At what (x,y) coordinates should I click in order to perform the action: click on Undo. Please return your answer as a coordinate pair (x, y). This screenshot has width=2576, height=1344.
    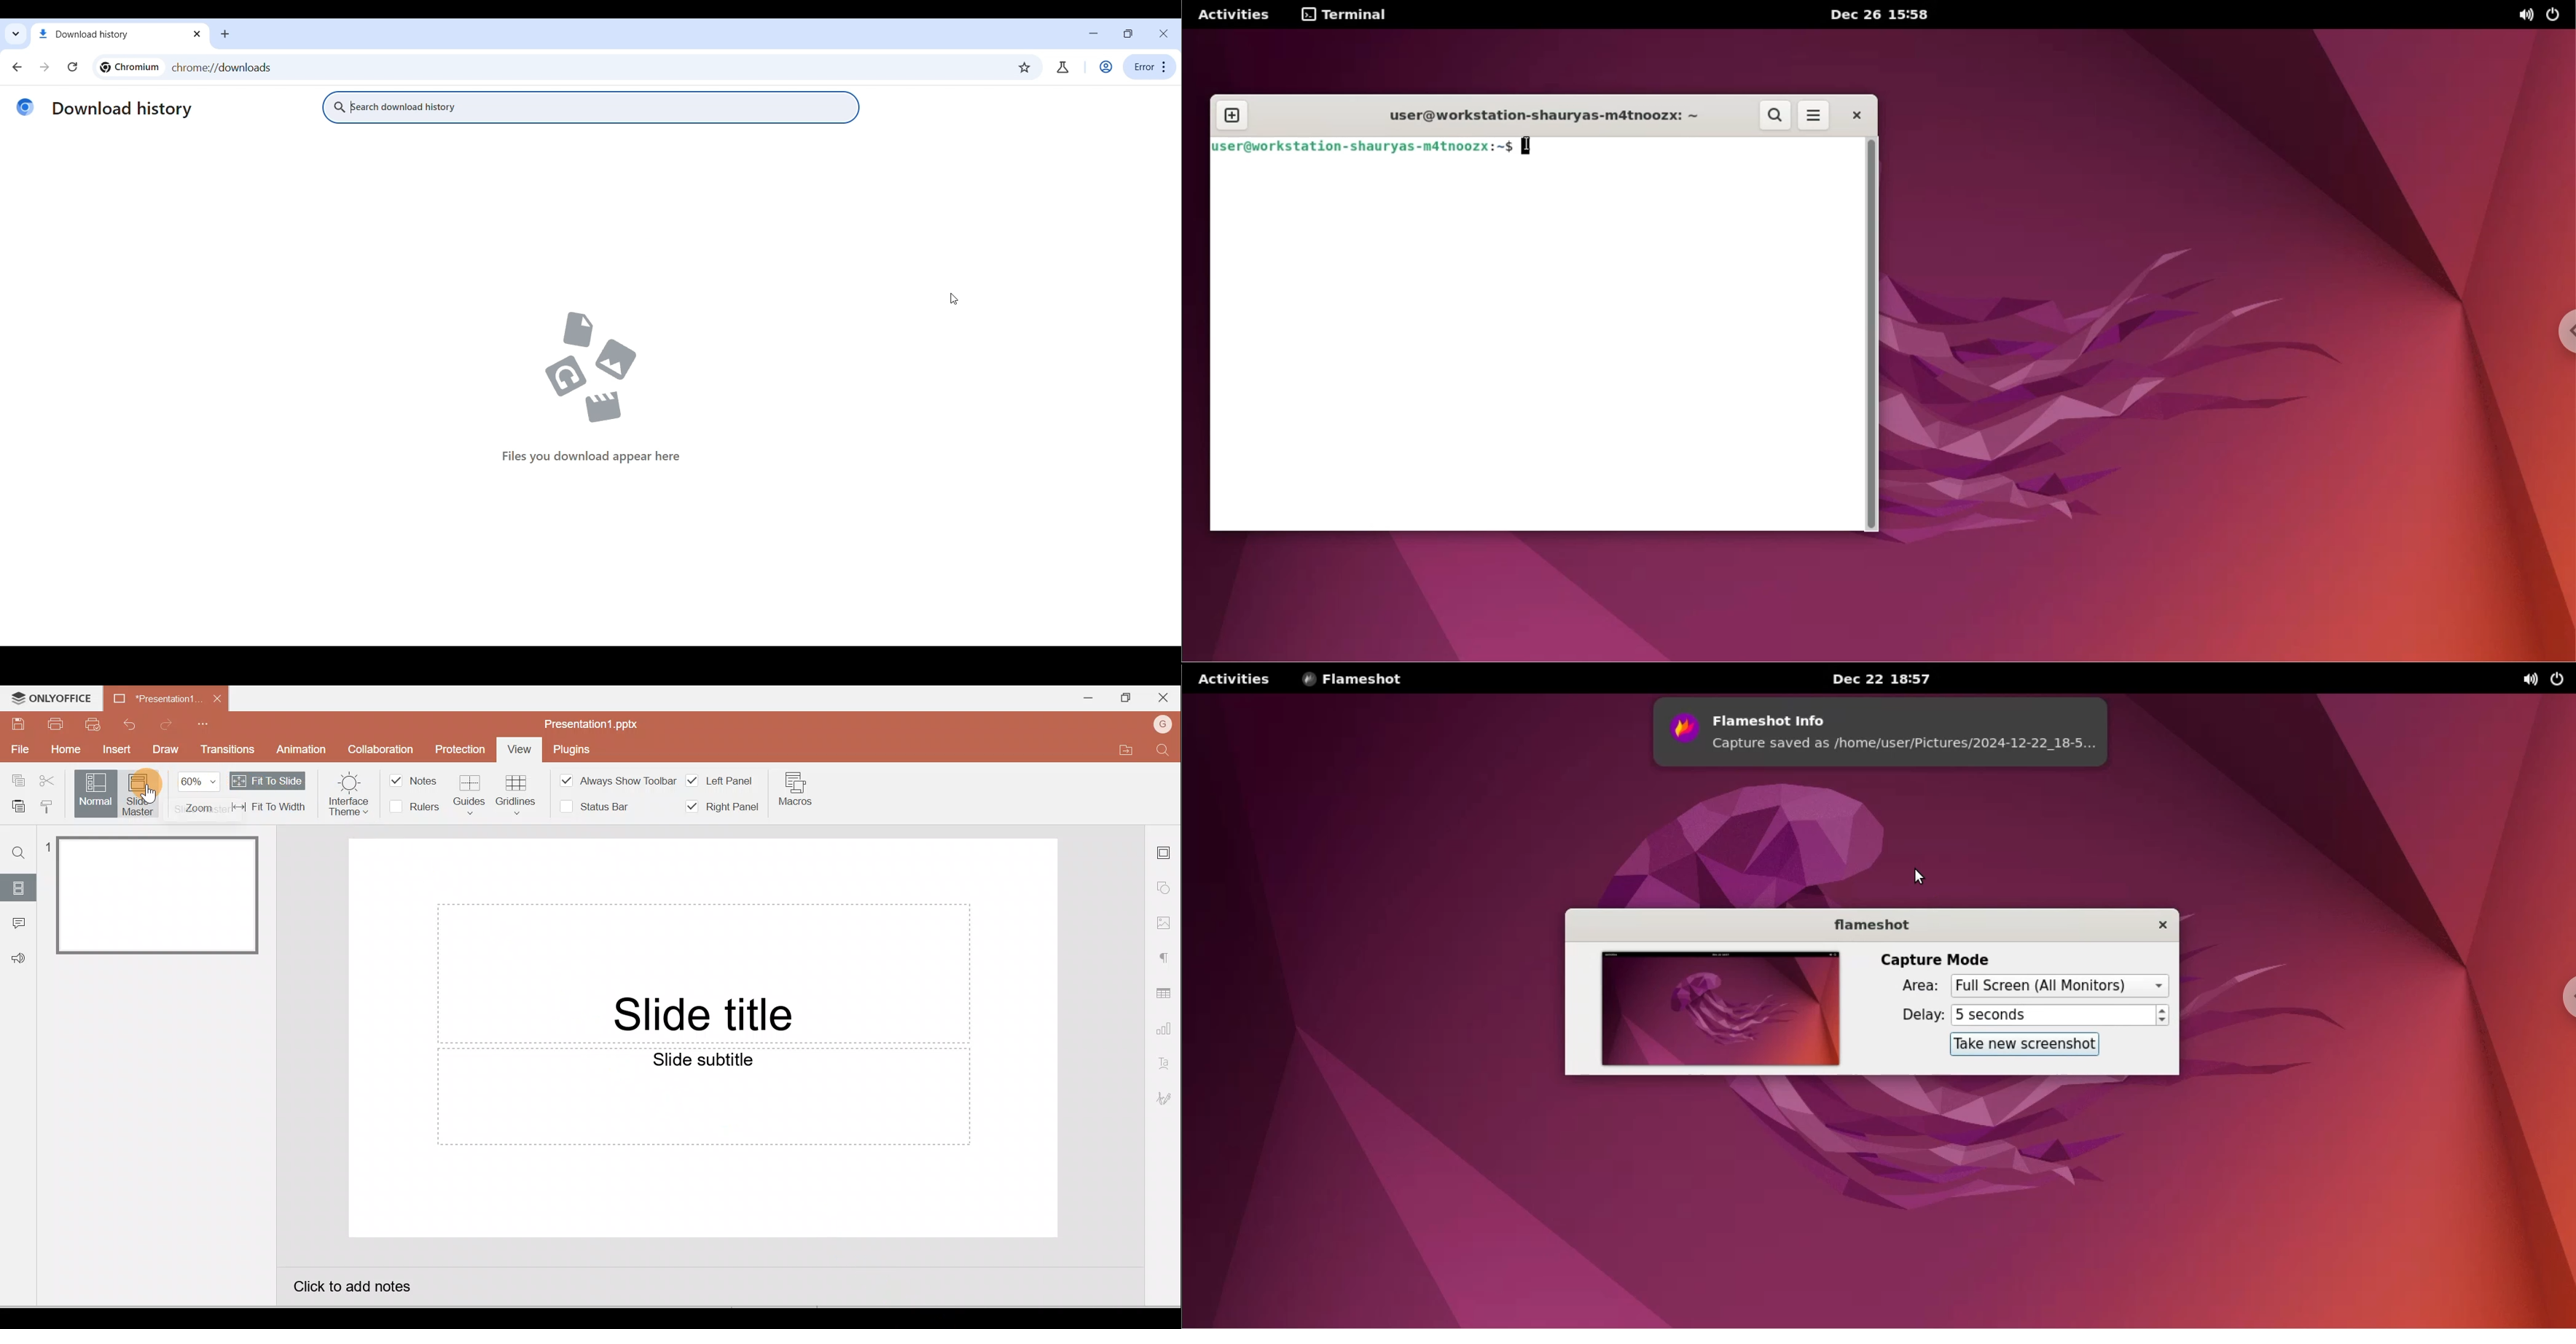
    Looking at the image, I should click on (128, 723).